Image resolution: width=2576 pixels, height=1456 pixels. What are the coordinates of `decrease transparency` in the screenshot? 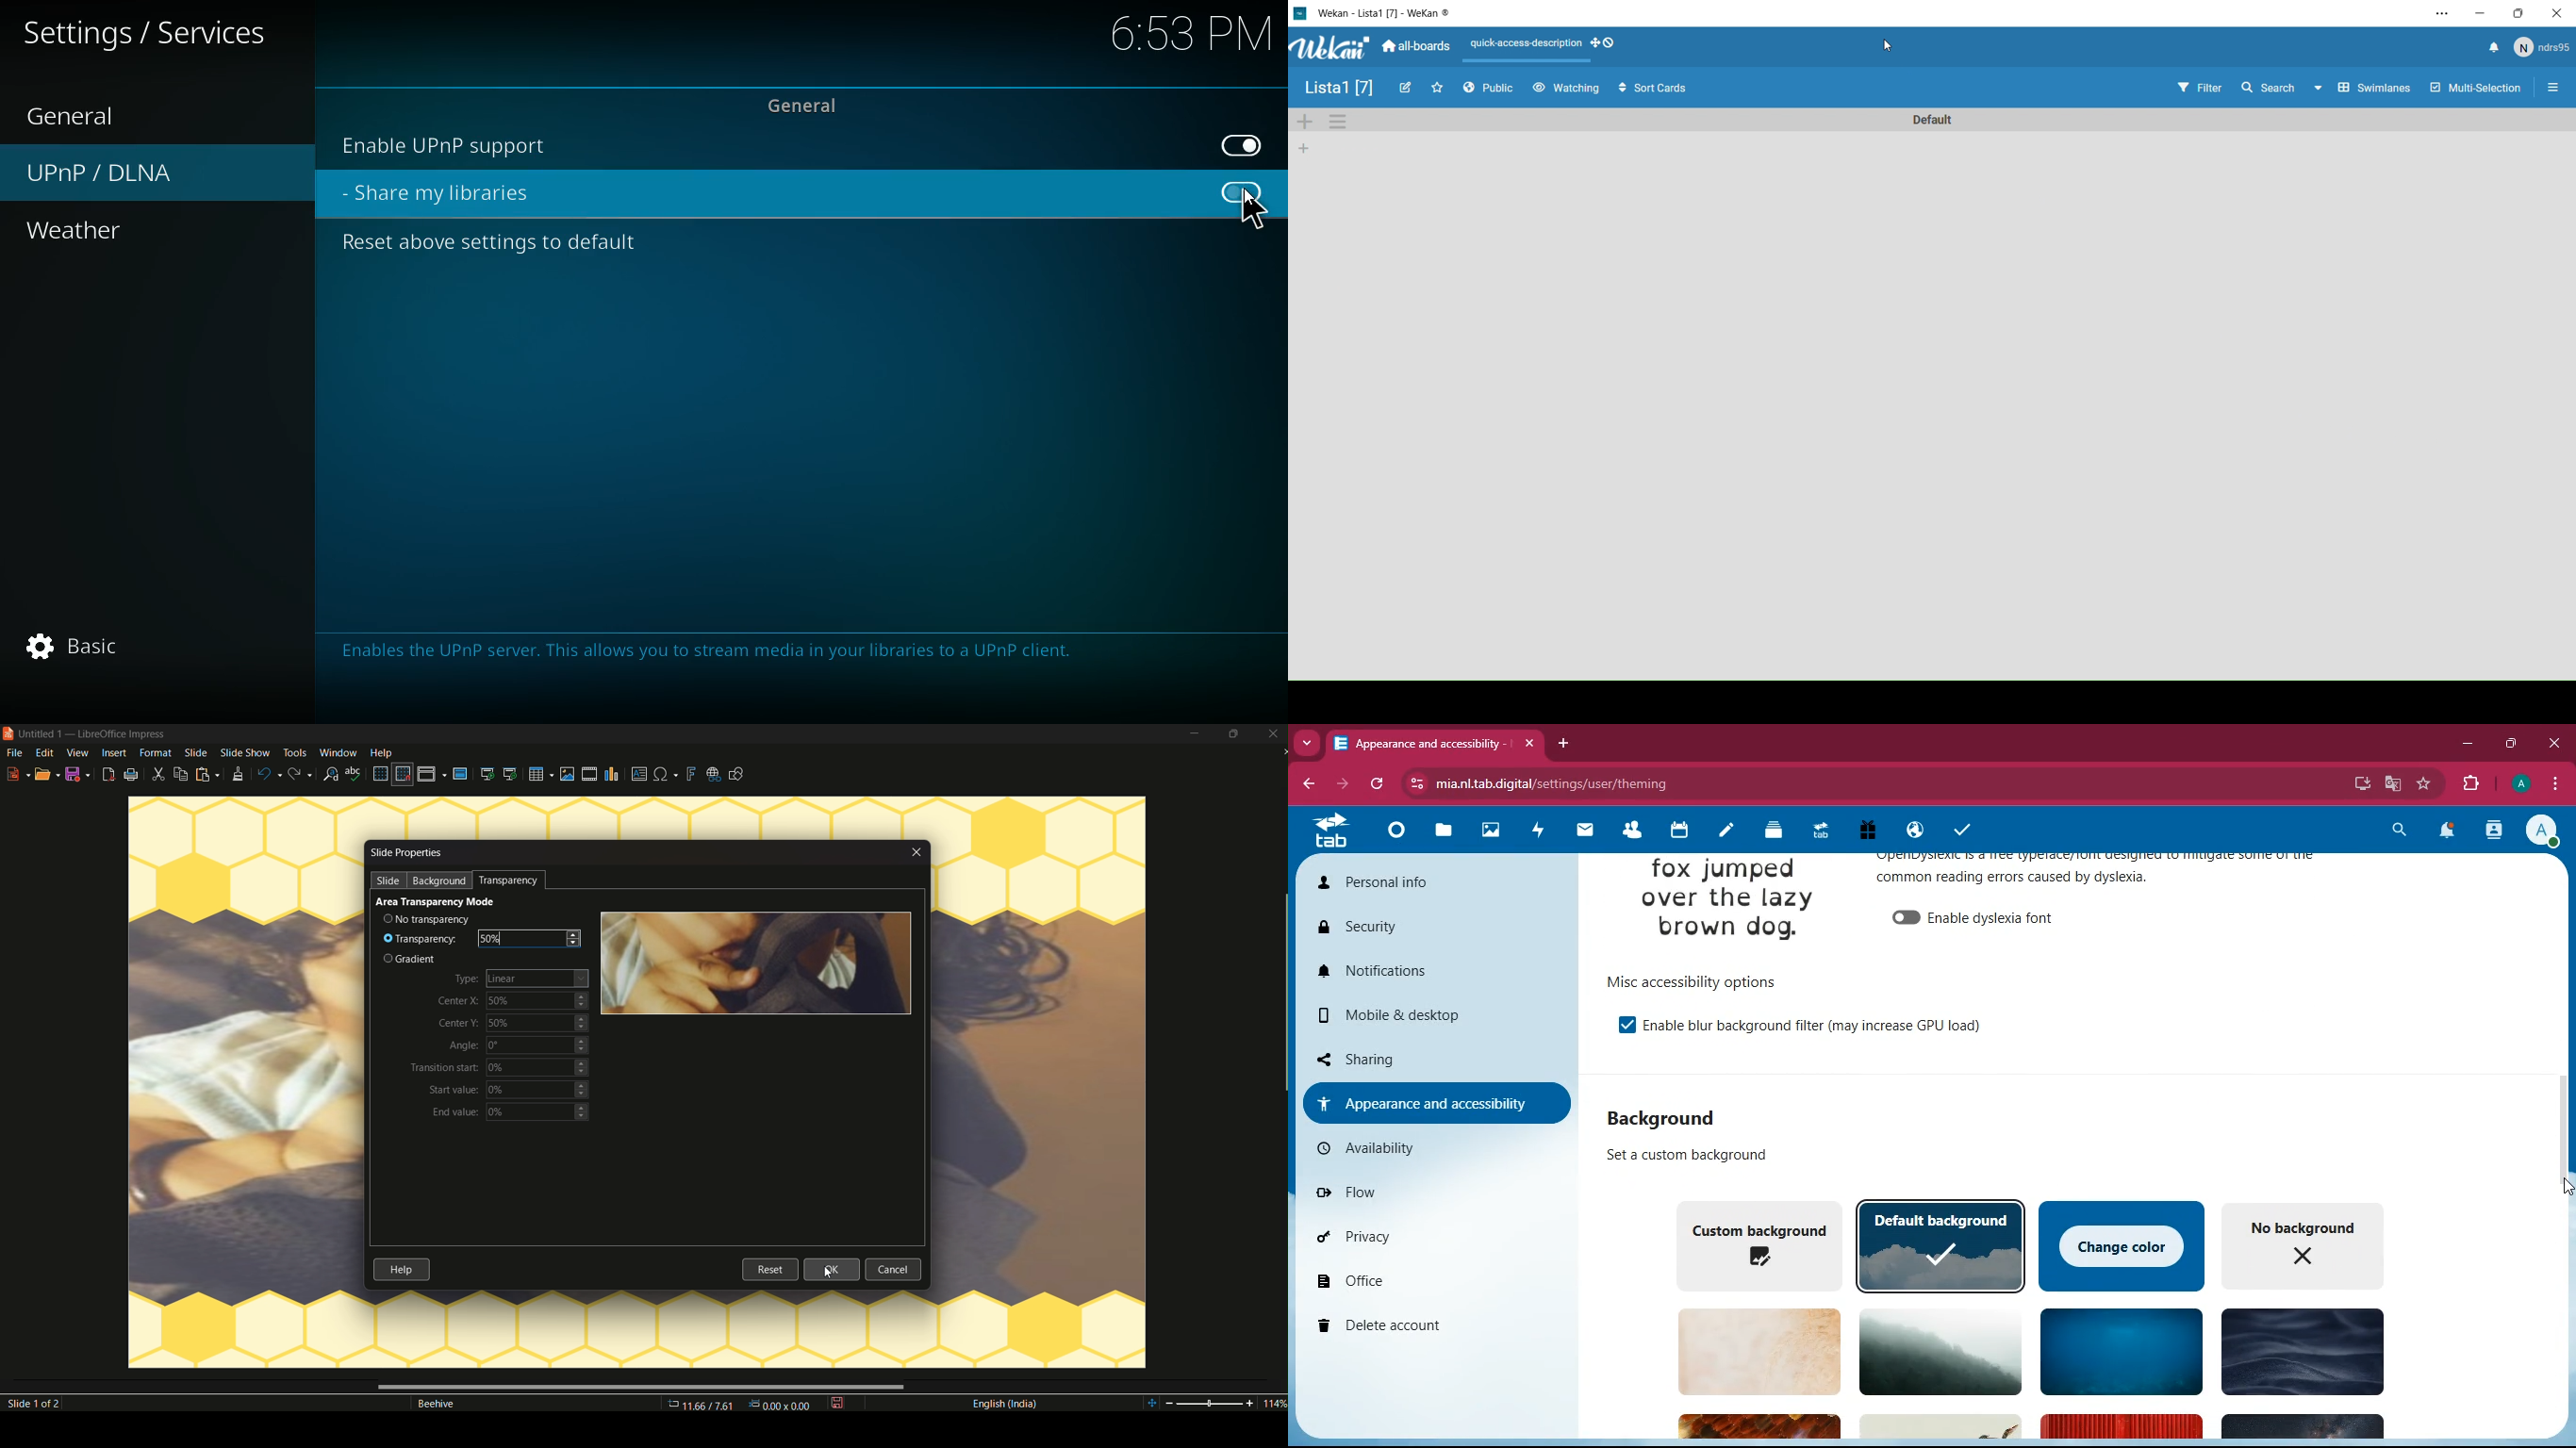 It's located at (578, 946).